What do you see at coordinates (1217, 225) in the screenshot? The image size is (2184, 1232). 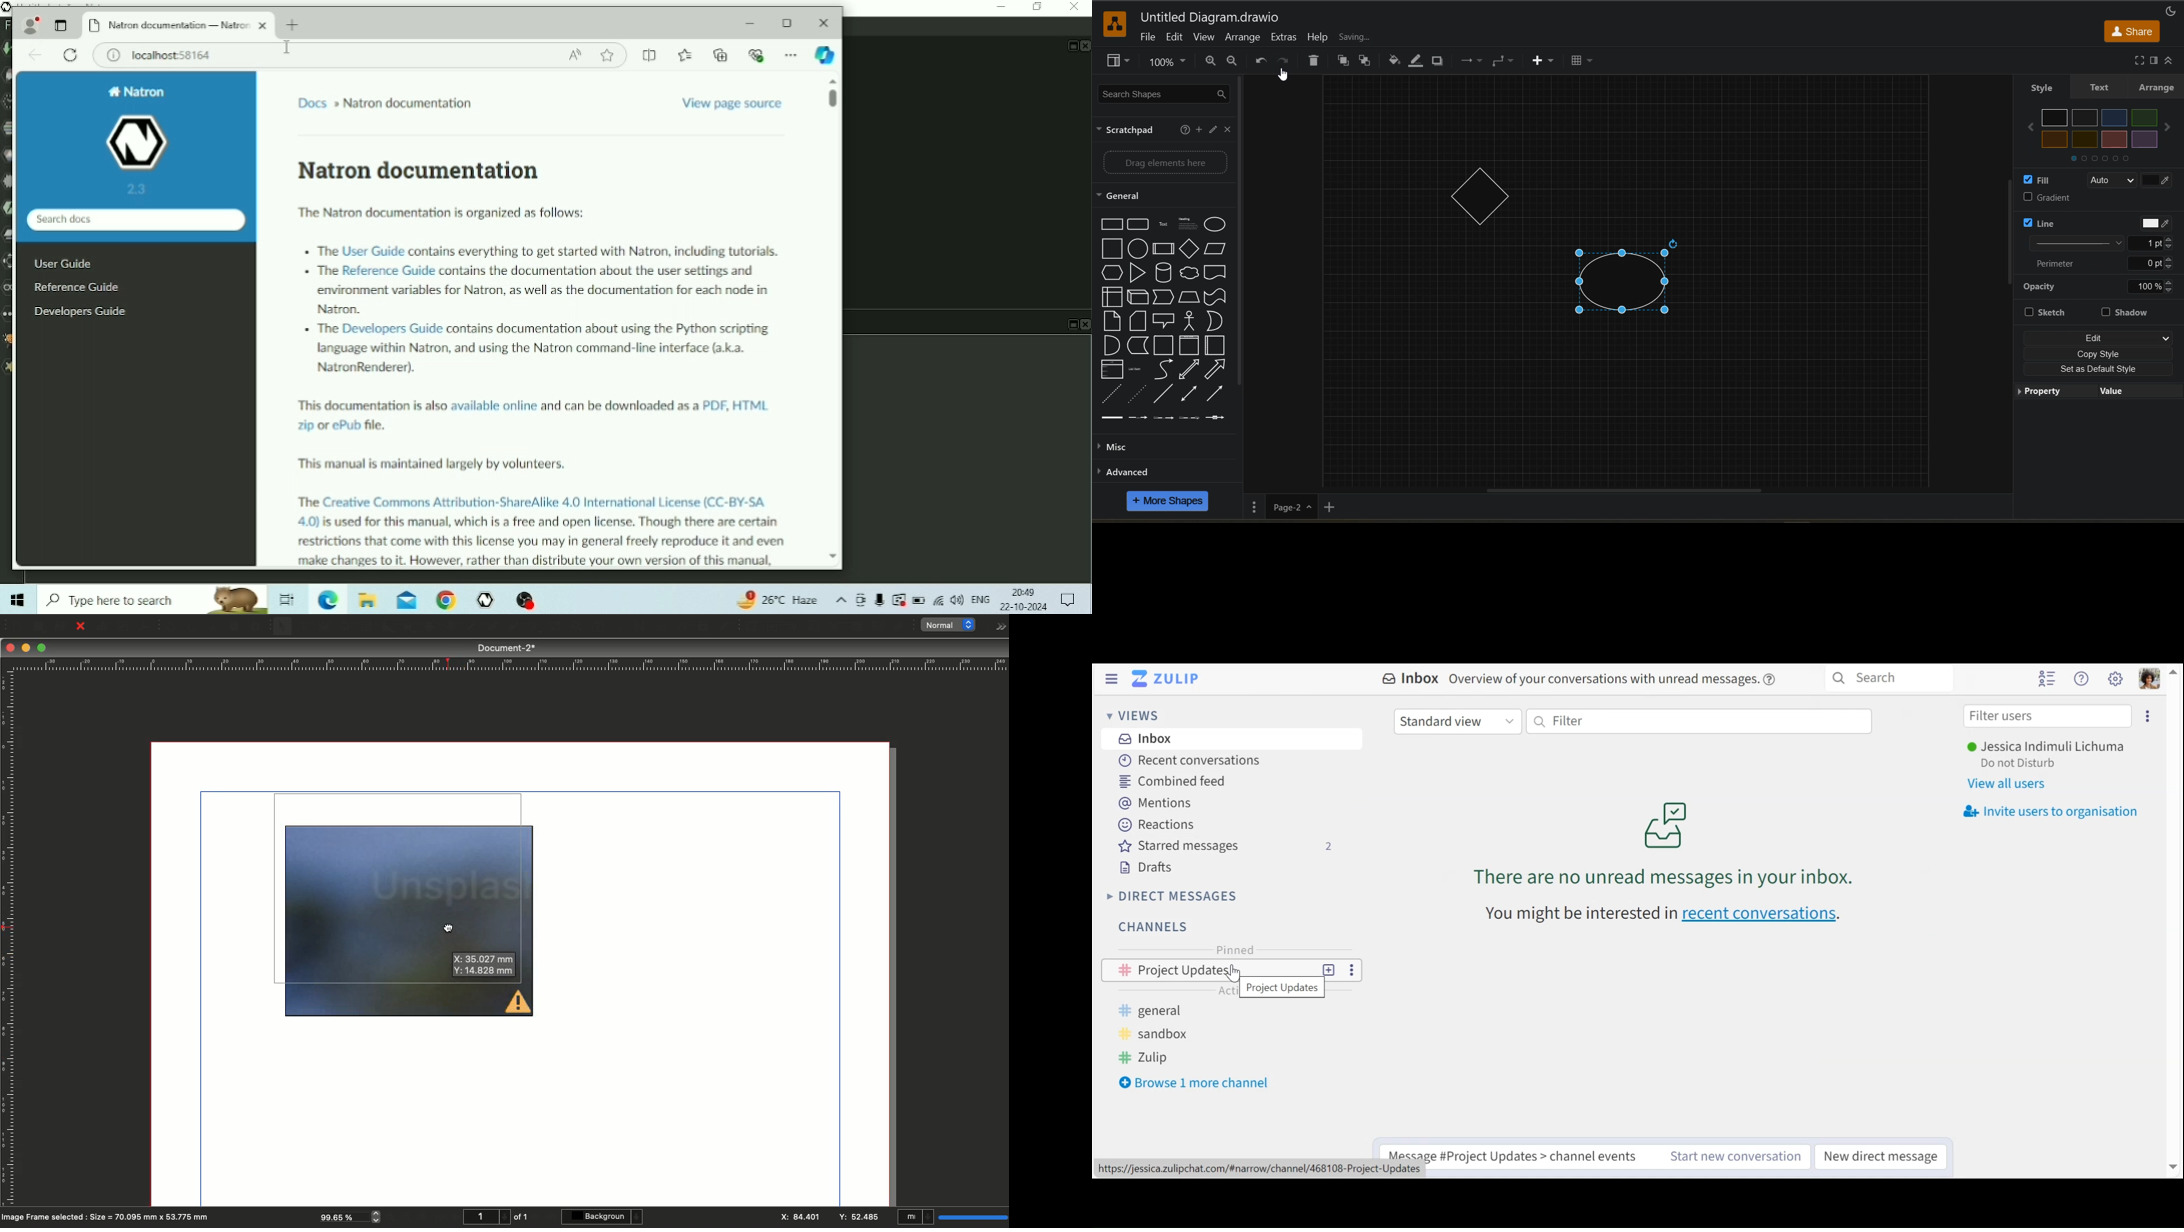 I see `ellipse` at bounding box center [1217, 225].